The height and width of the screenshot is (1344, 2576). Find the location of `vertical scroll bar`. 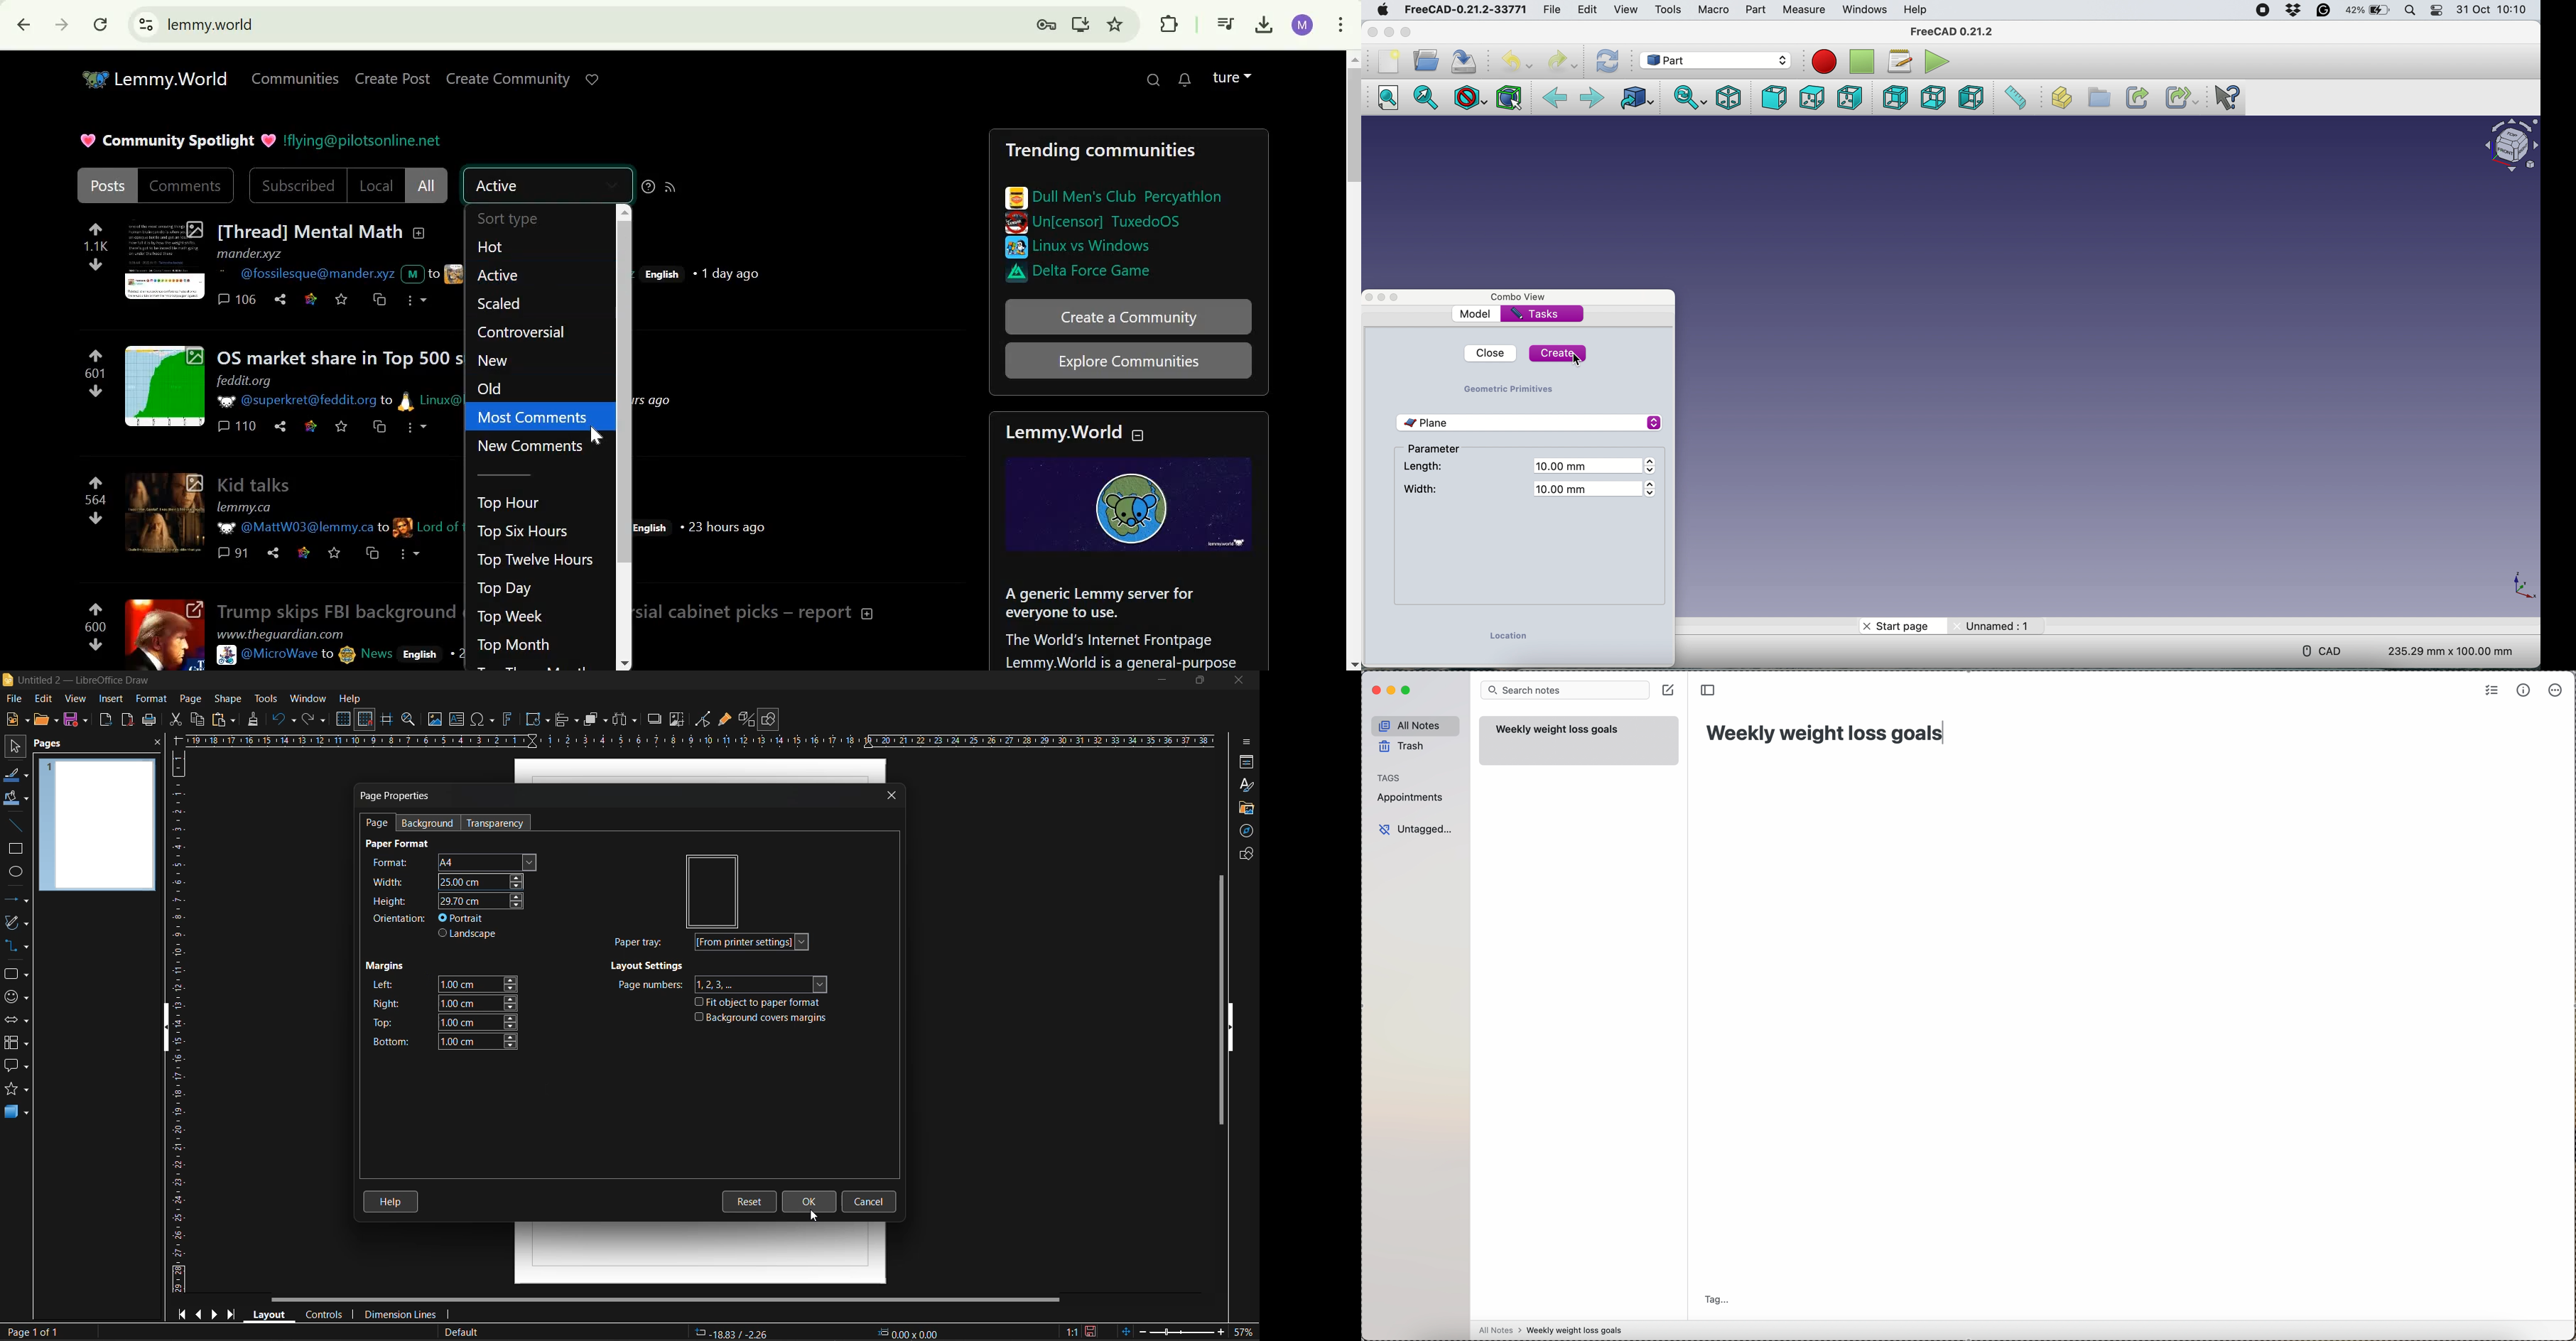

vertical scroll bar is located at coordinates (1217, 1000).